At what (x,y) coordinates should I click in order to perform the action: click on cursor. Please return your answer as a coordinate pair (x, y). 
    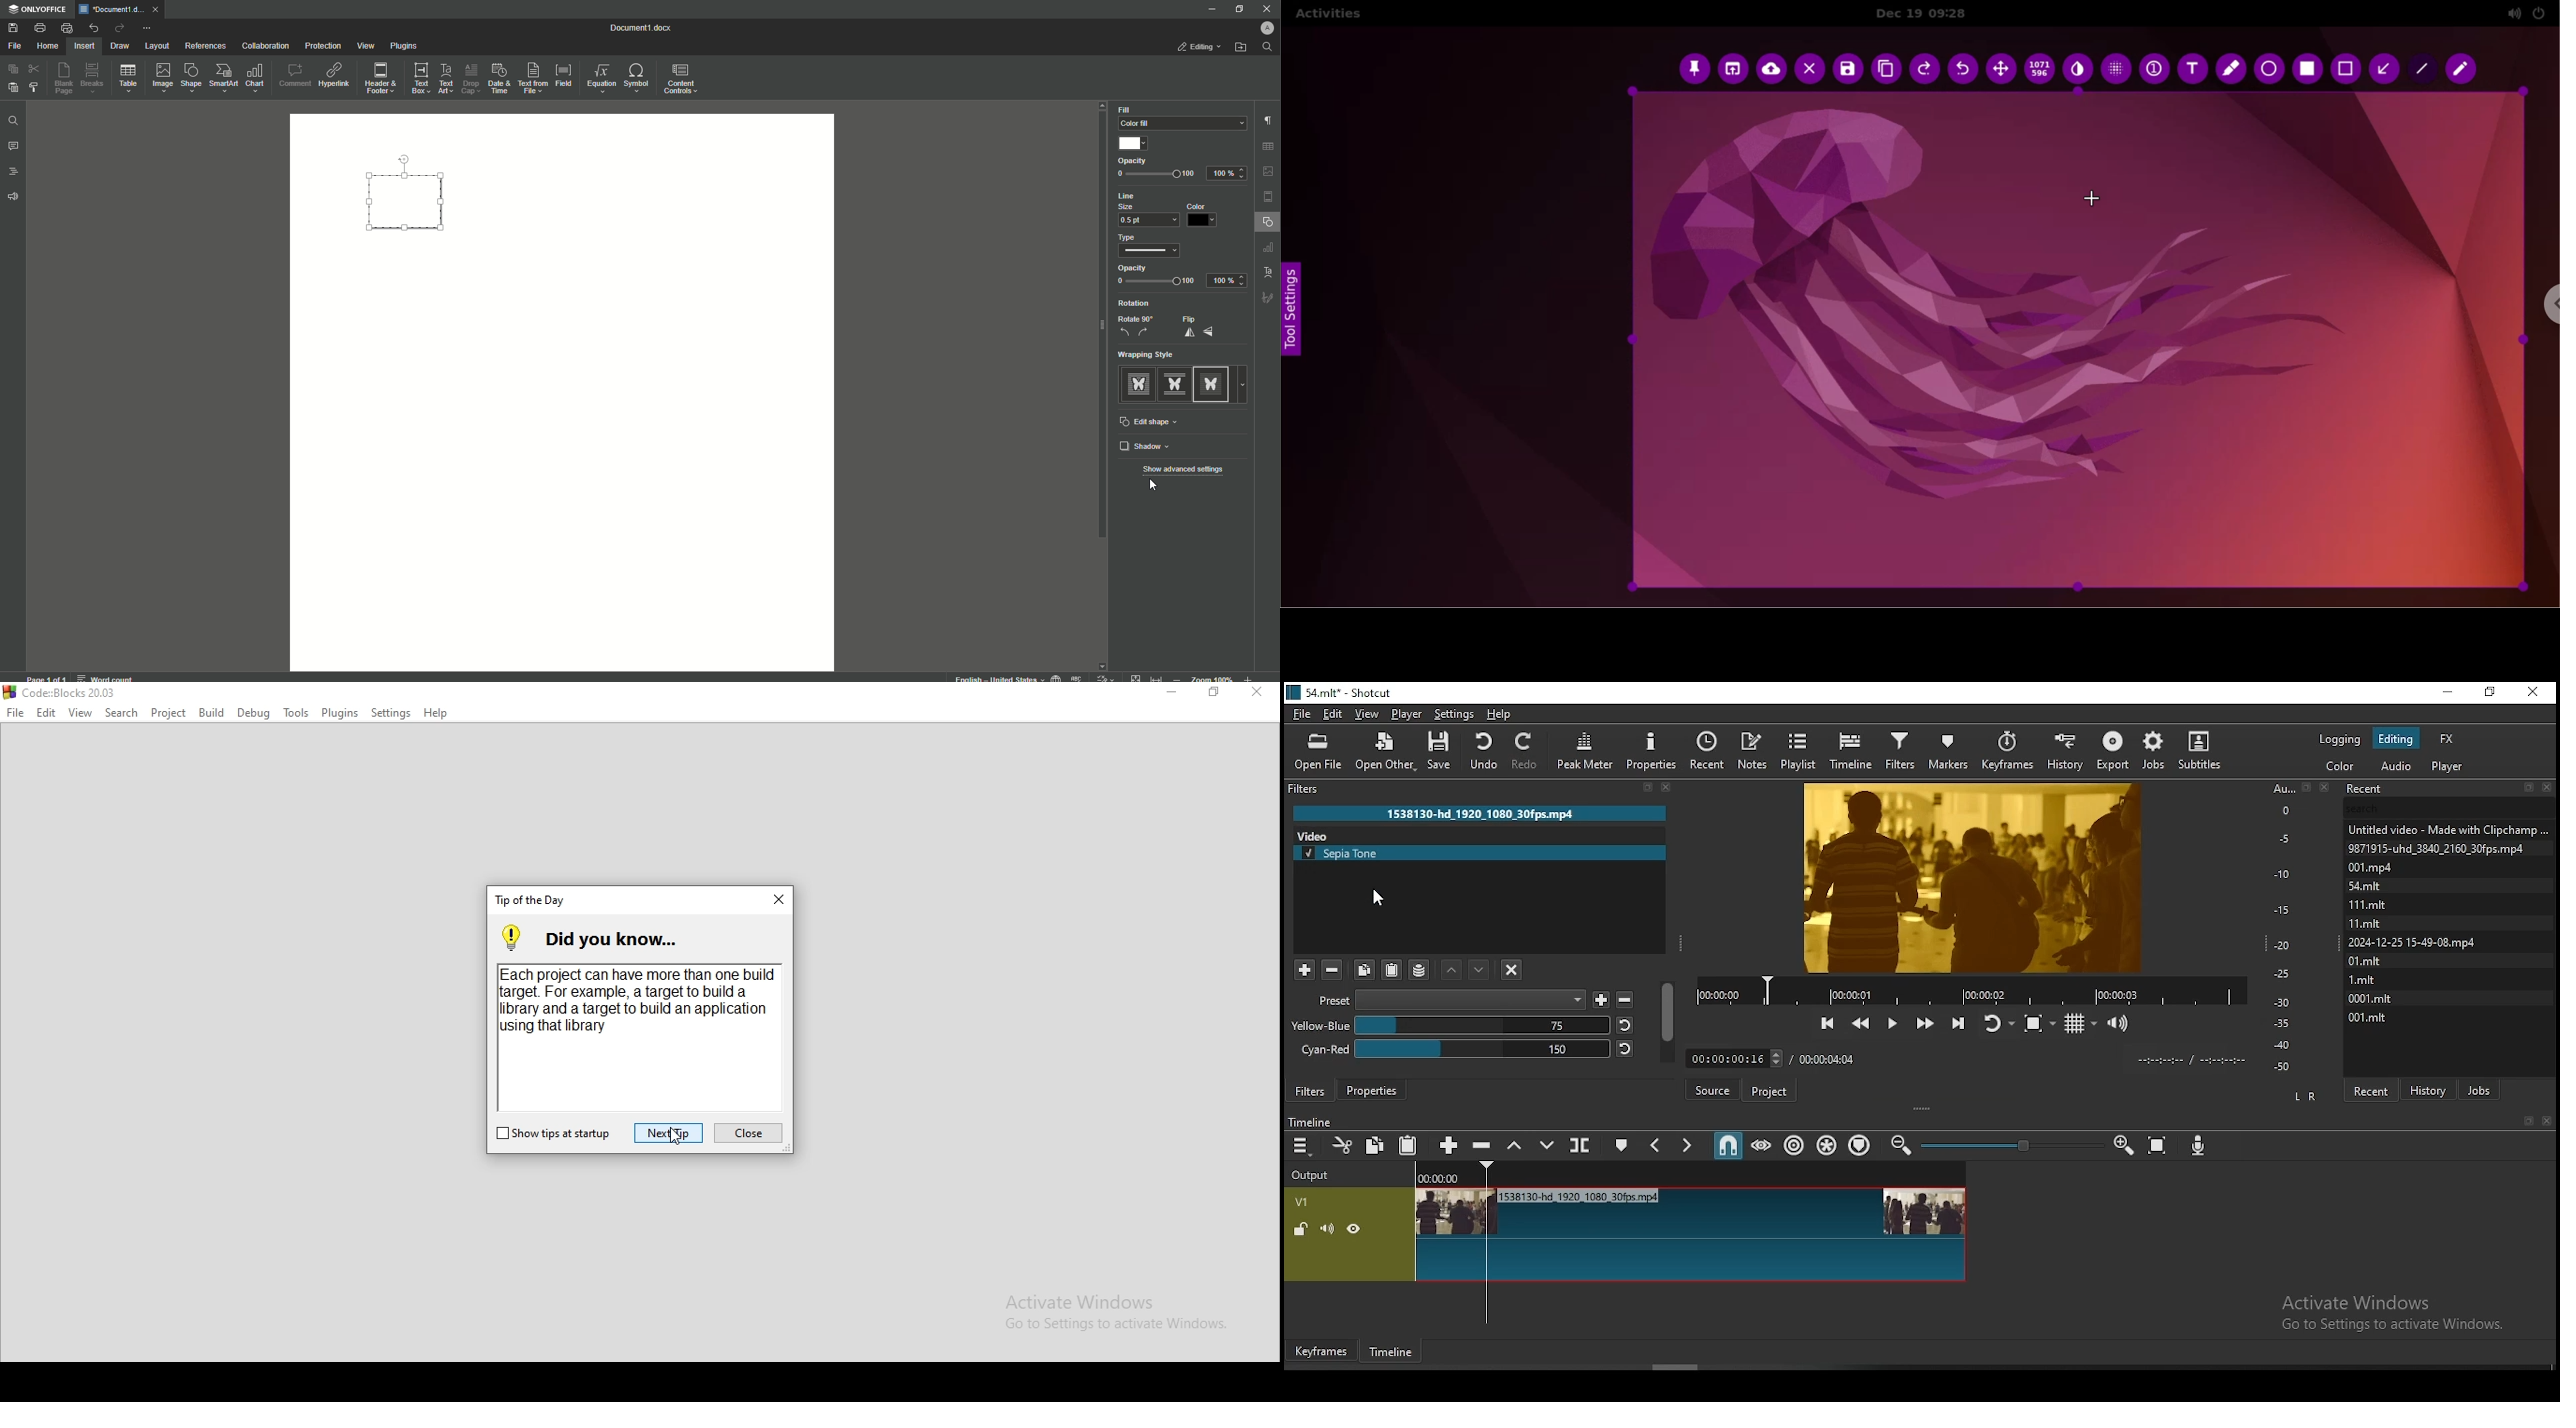
    Looking at the image, I should click on (1160, 486).